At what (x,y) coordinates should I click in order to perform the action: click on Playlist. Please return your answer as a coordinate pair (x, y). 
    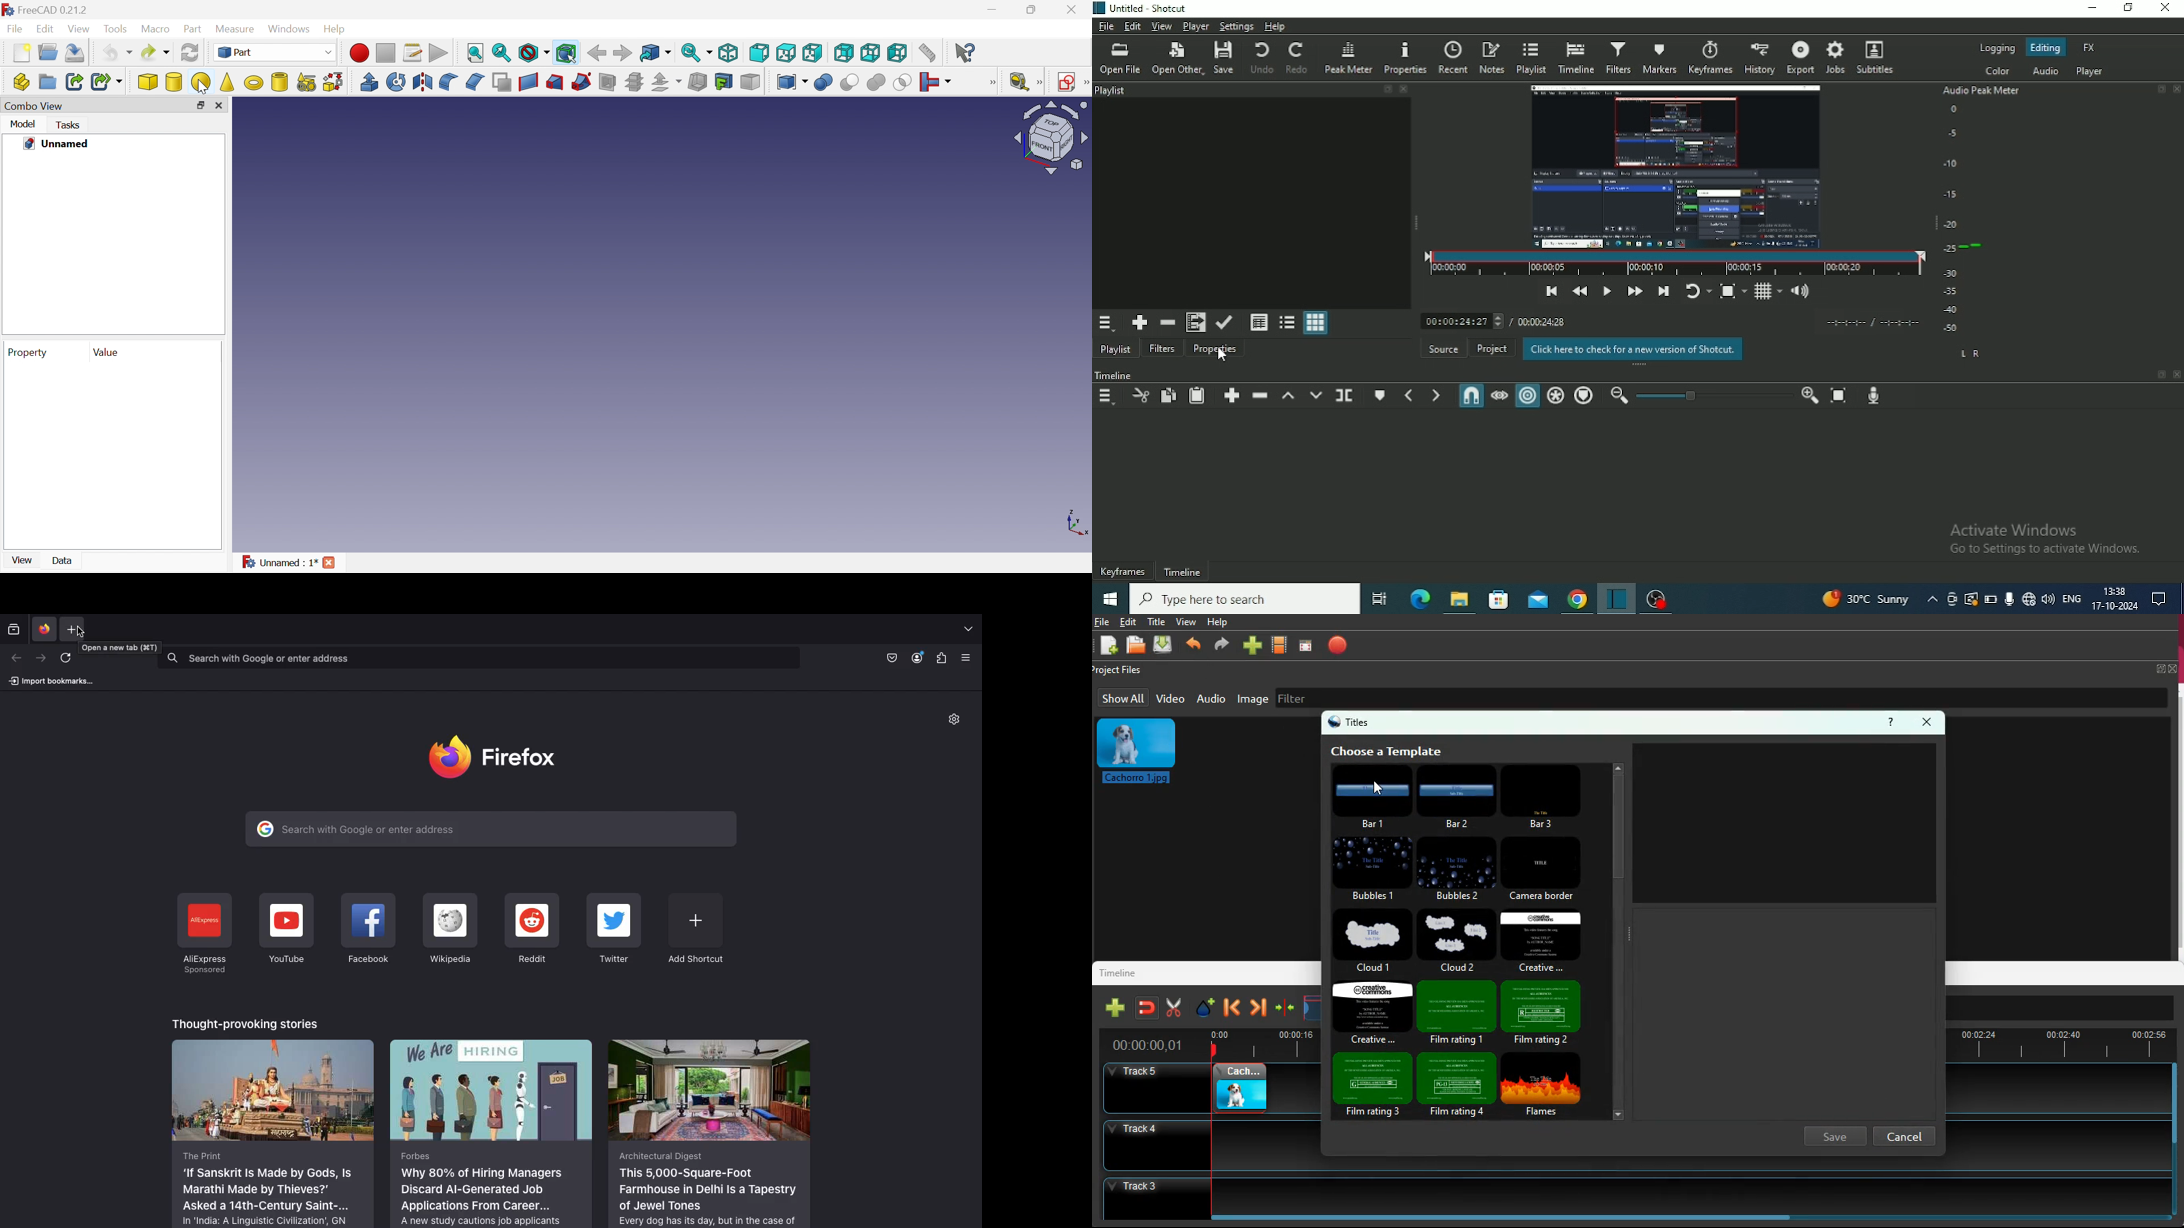
    Looking at the image, I should click on (1115, 350).